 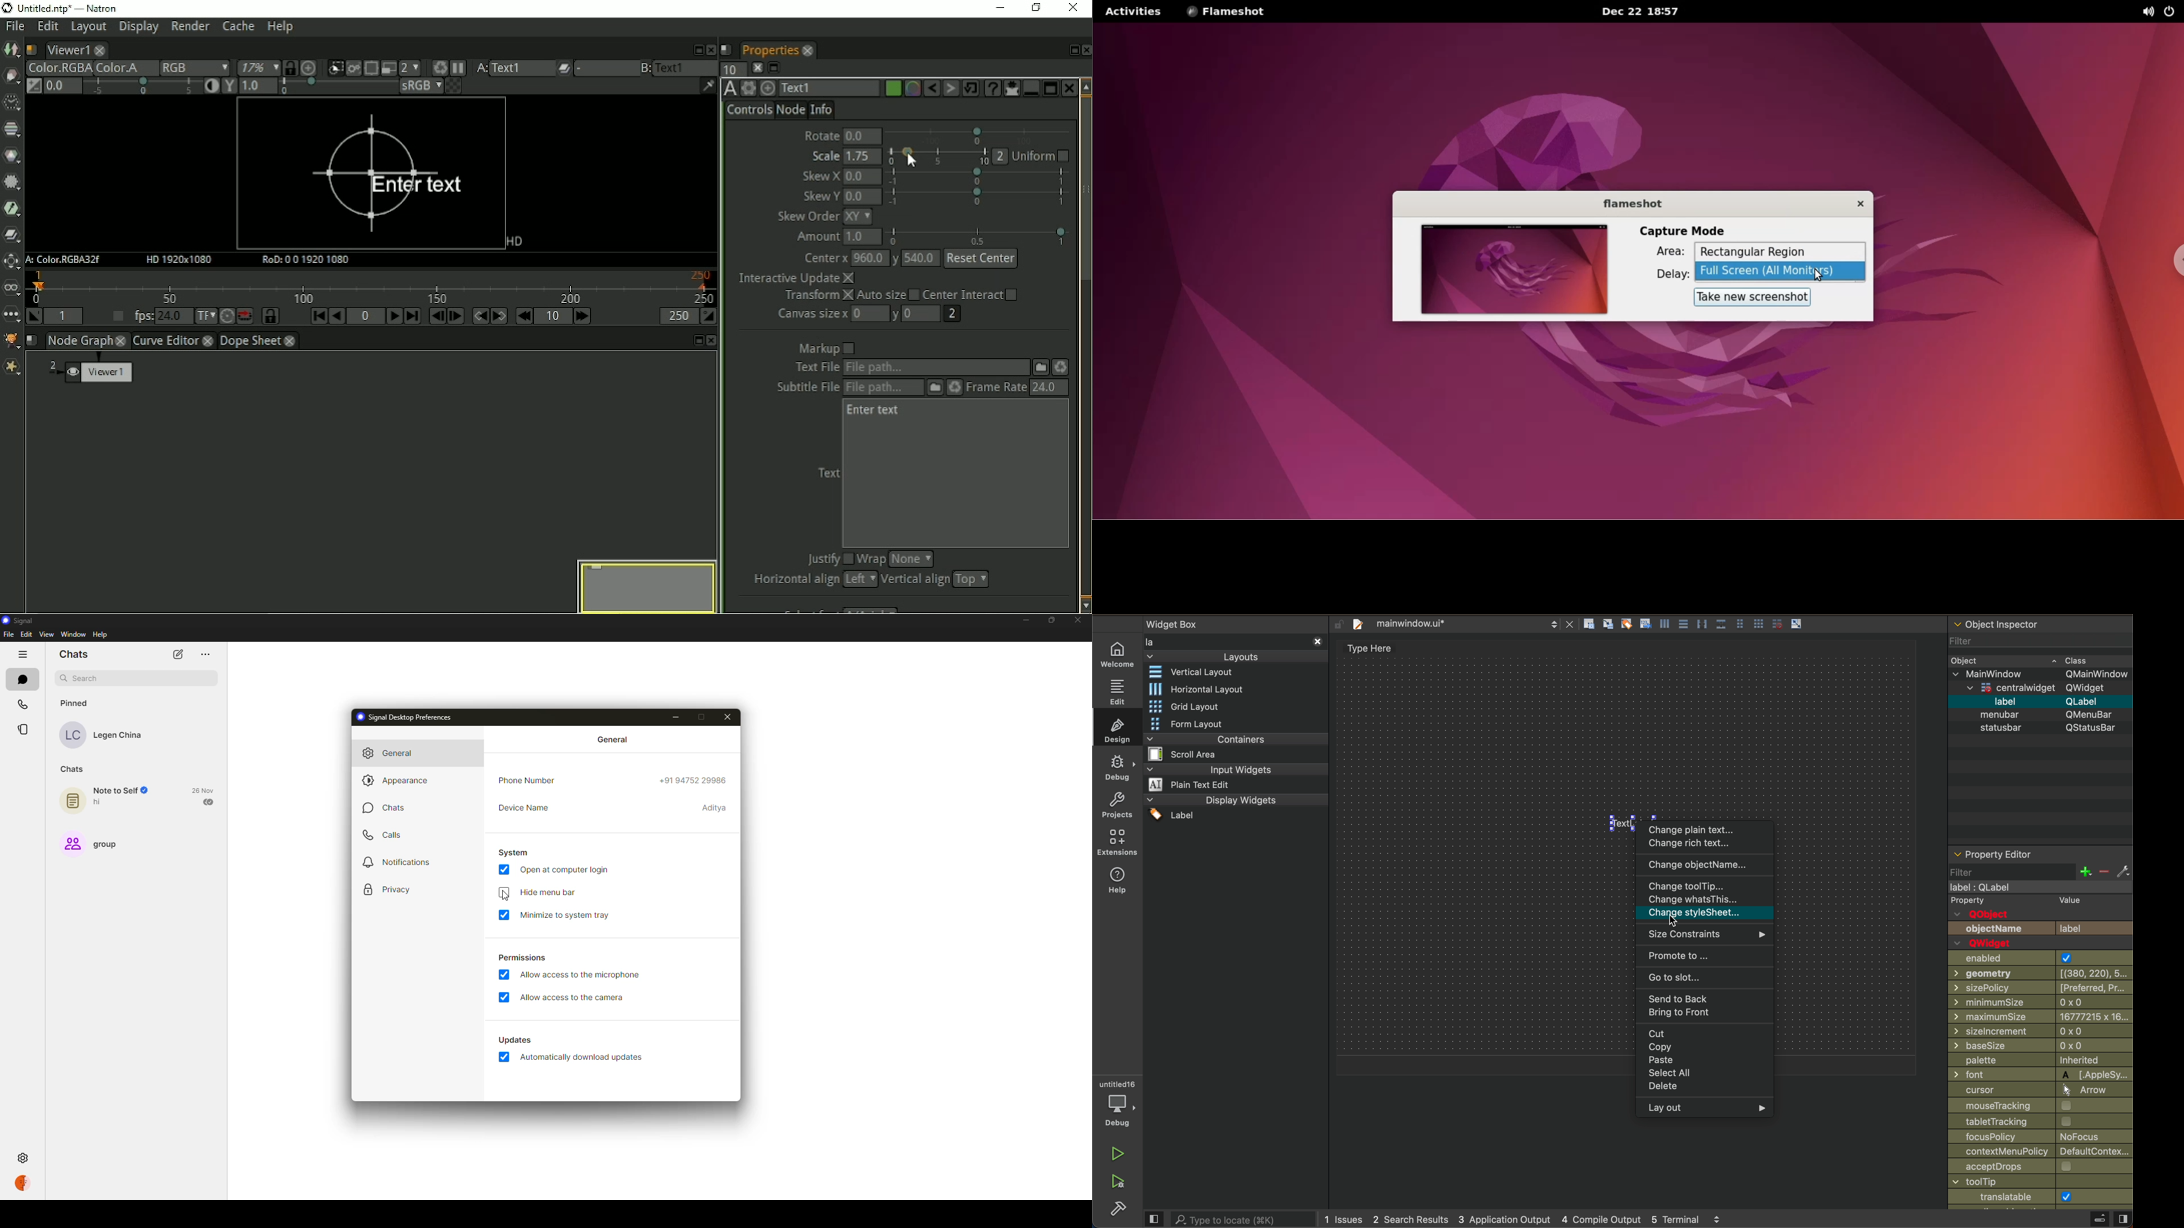 I want to click on 2 search result, so click(x=1412, y=1221).